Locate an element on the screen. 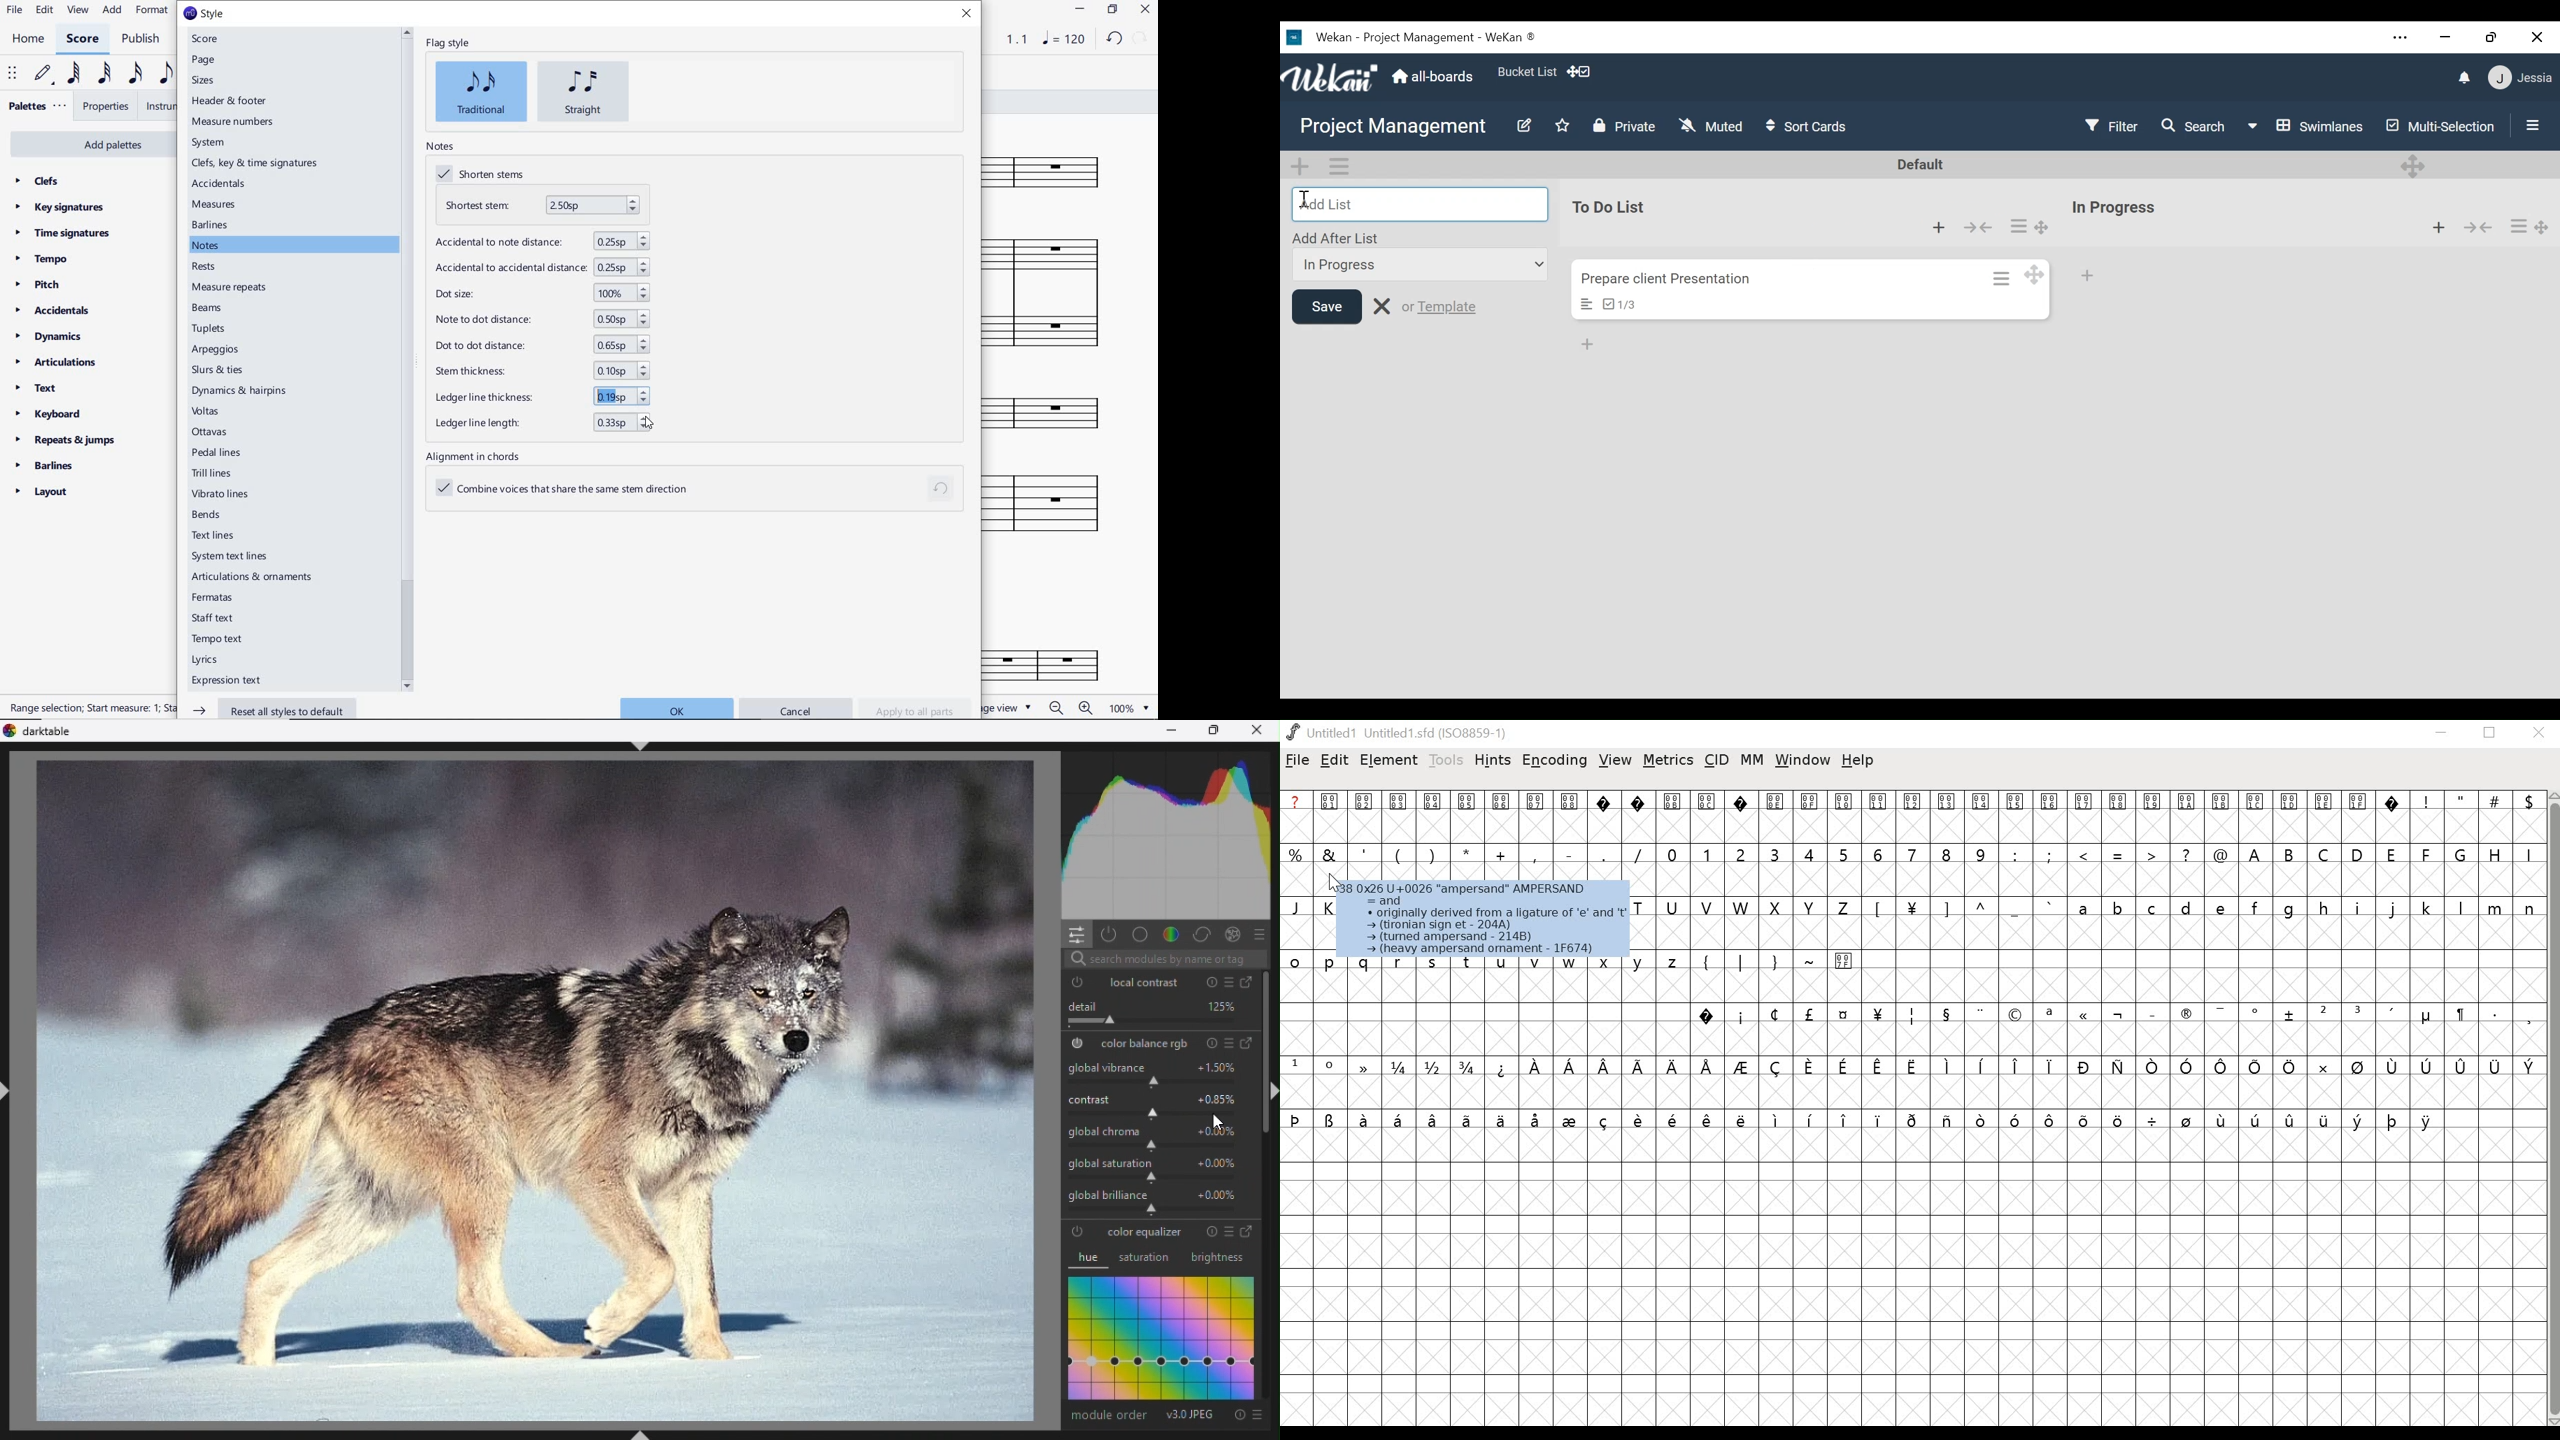 The image size is (2576, 1456). % is located at coordinates (1297, 854).